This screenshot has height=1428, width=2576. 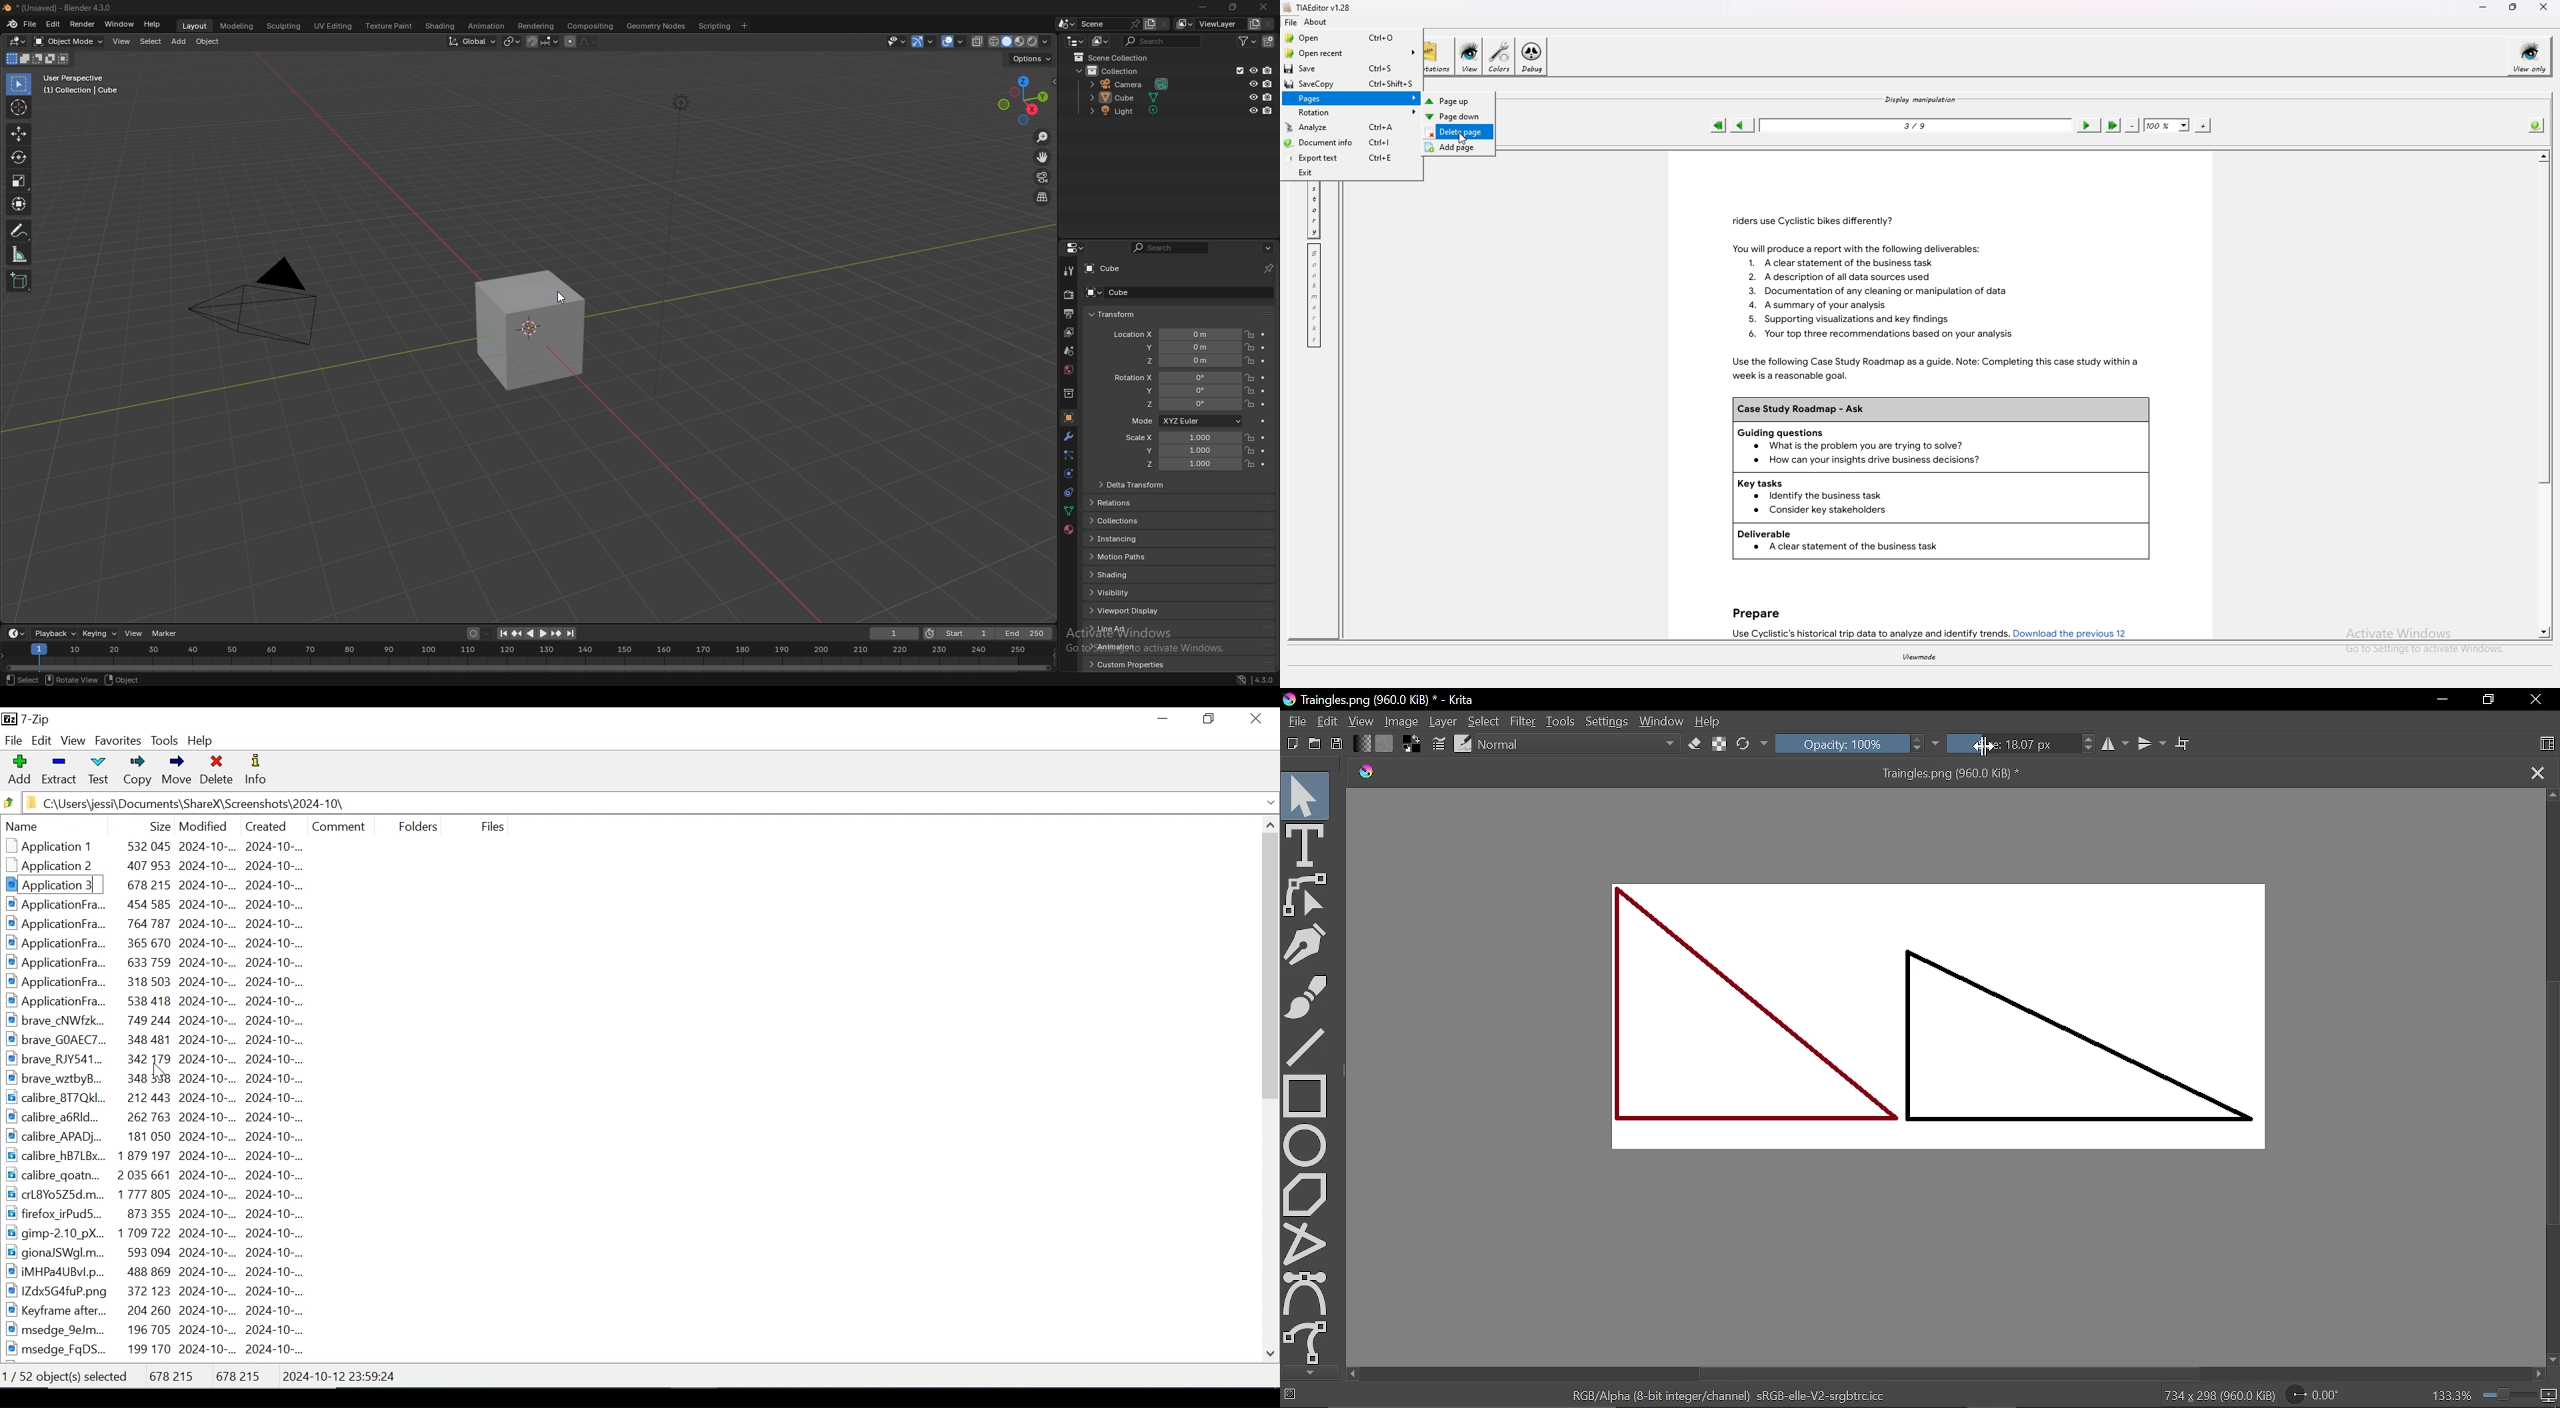 I want to click on Vertical scrollbar, so click(x=2552, y=1100).